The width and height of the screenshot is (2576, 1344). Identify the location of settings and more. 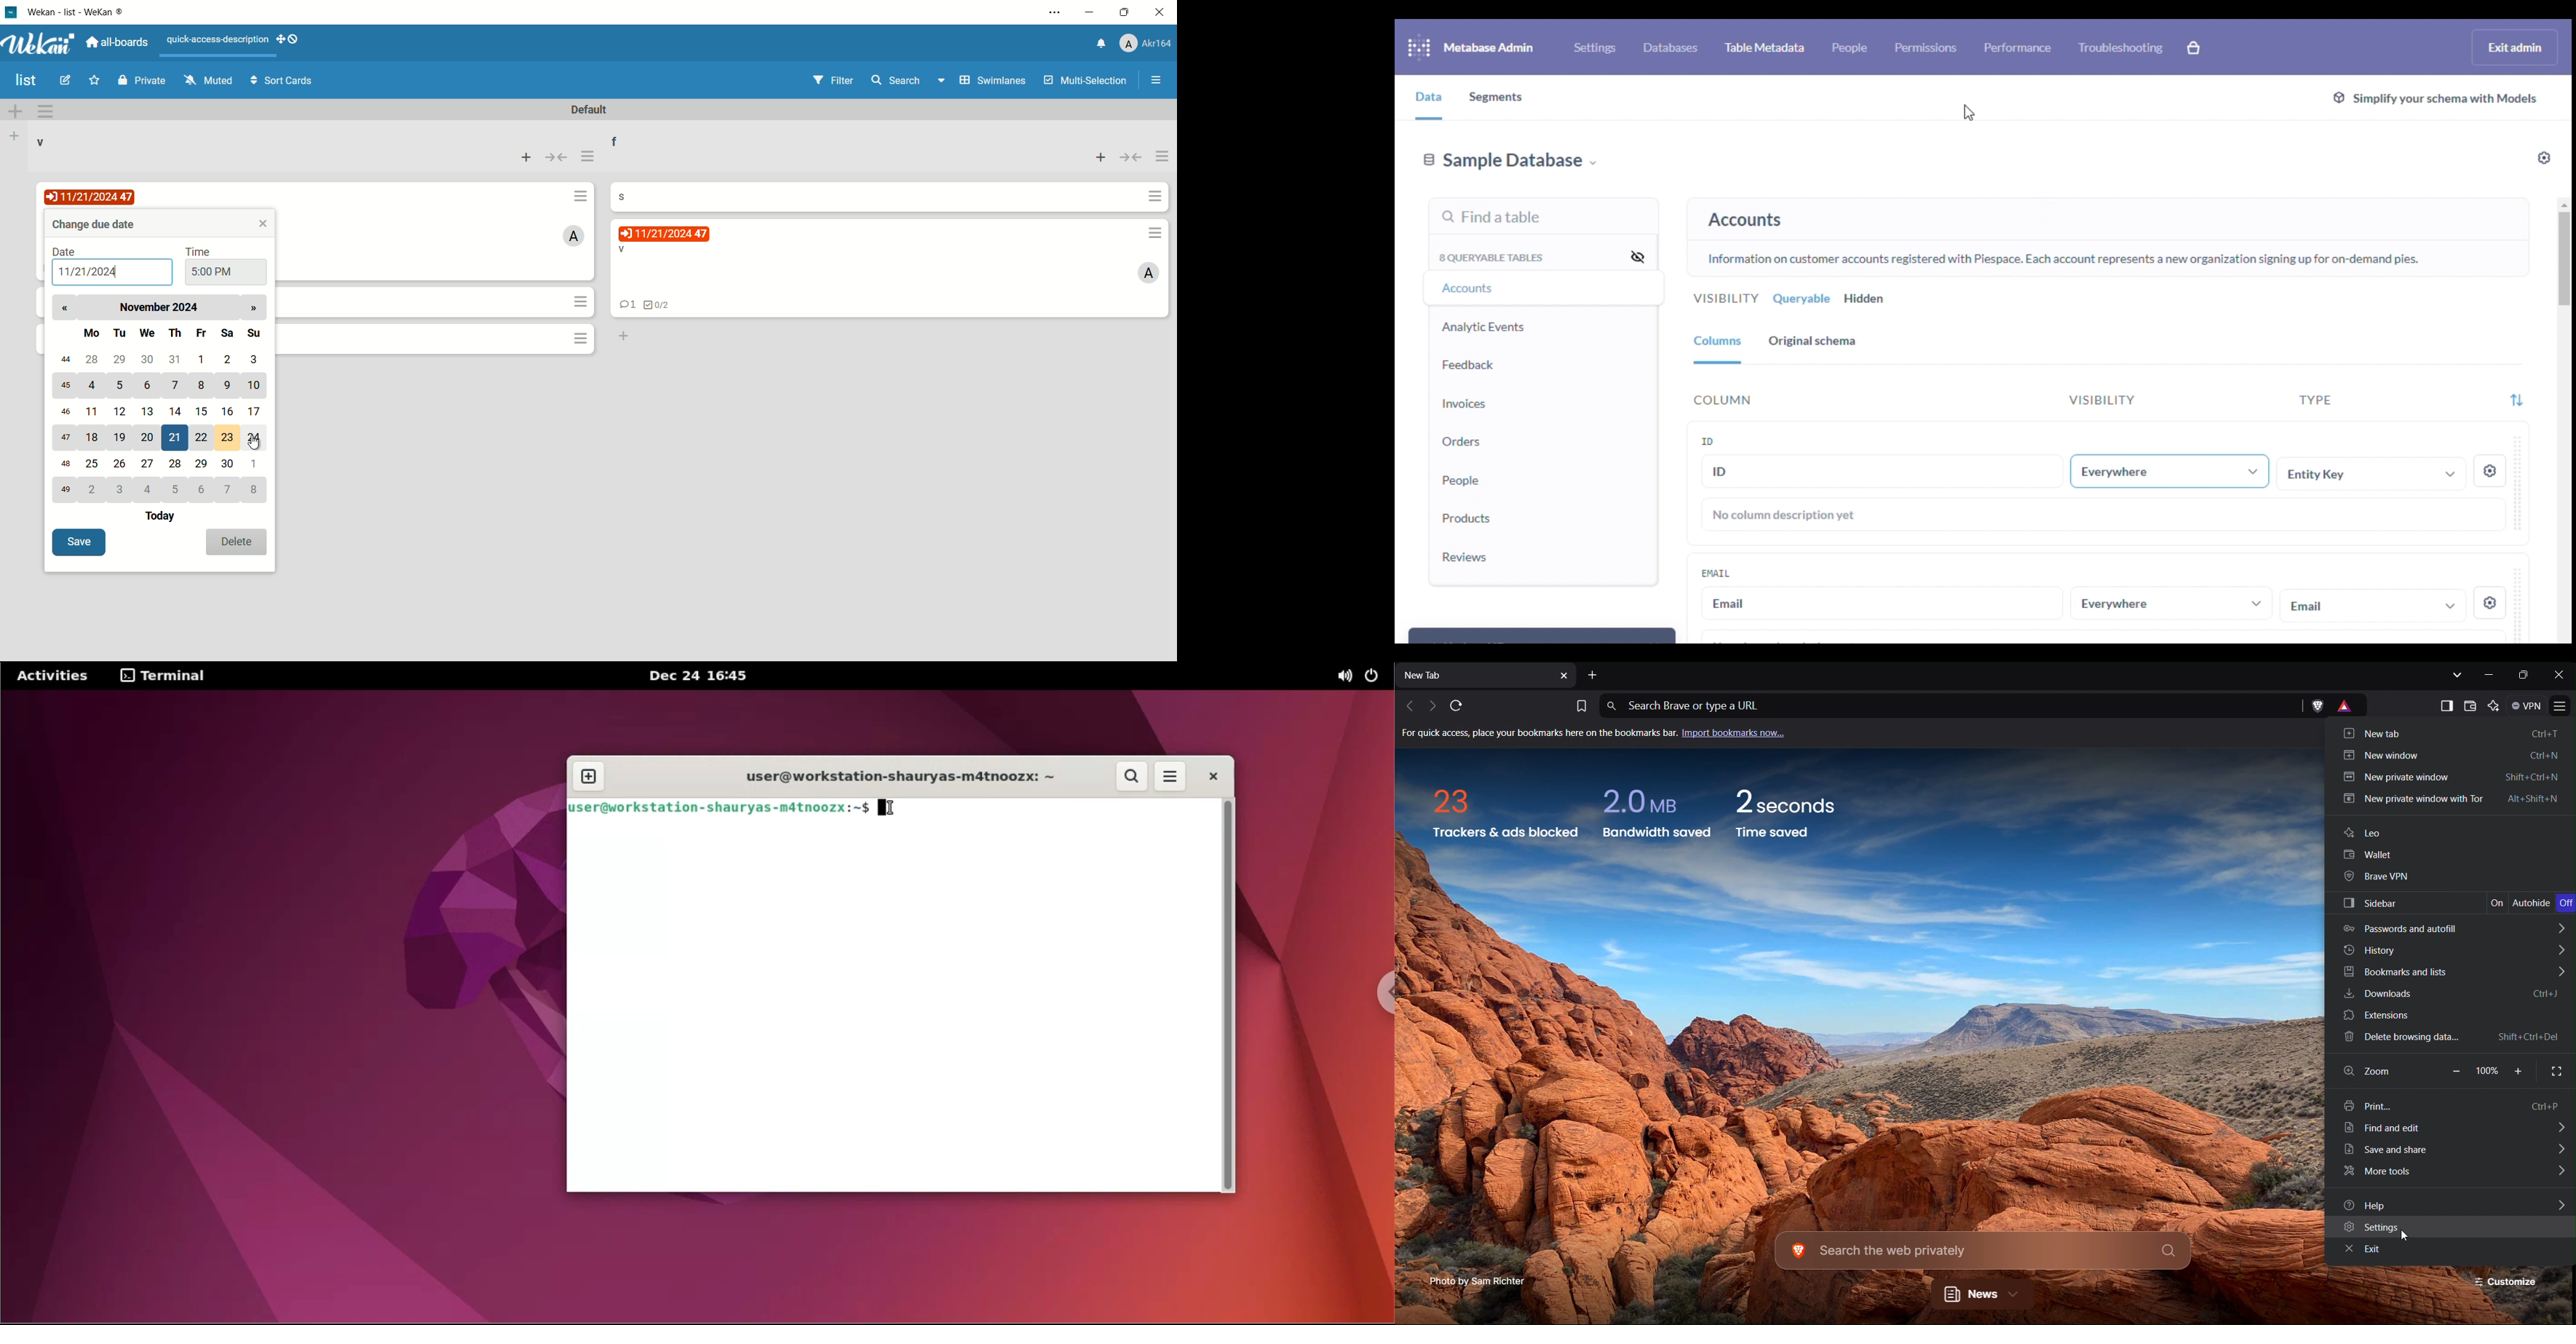
(1058, 12).